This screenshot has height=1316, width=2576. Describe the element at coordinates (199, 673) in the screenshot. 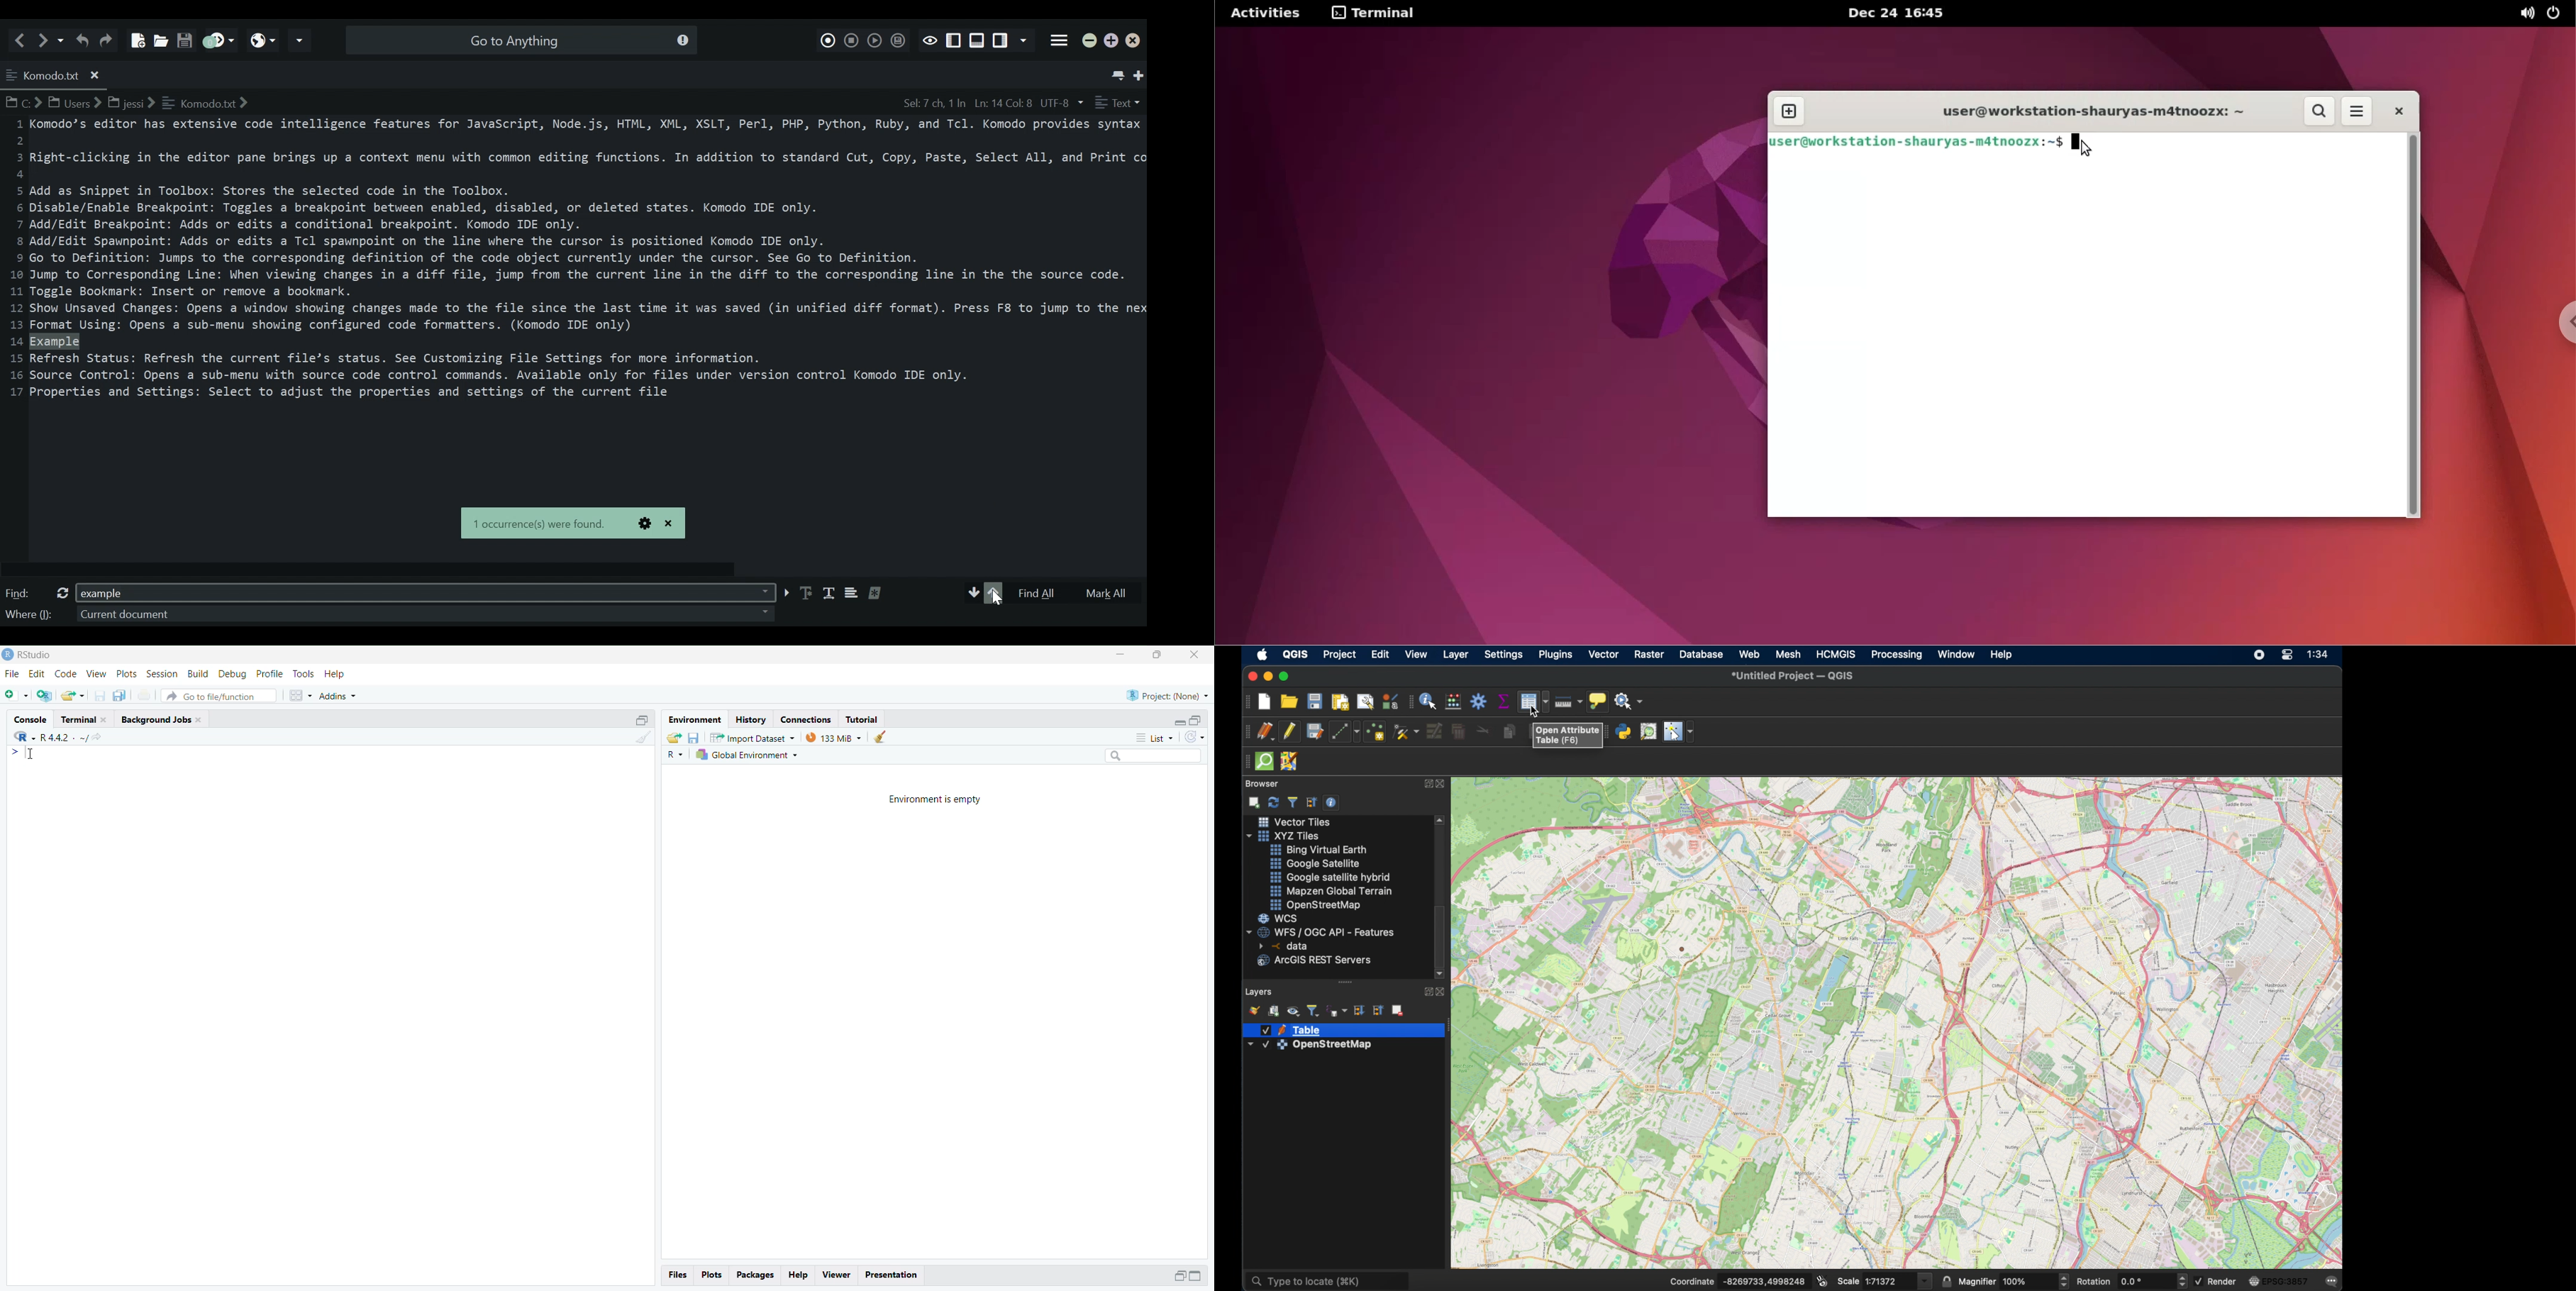

I see `Build` at that location.